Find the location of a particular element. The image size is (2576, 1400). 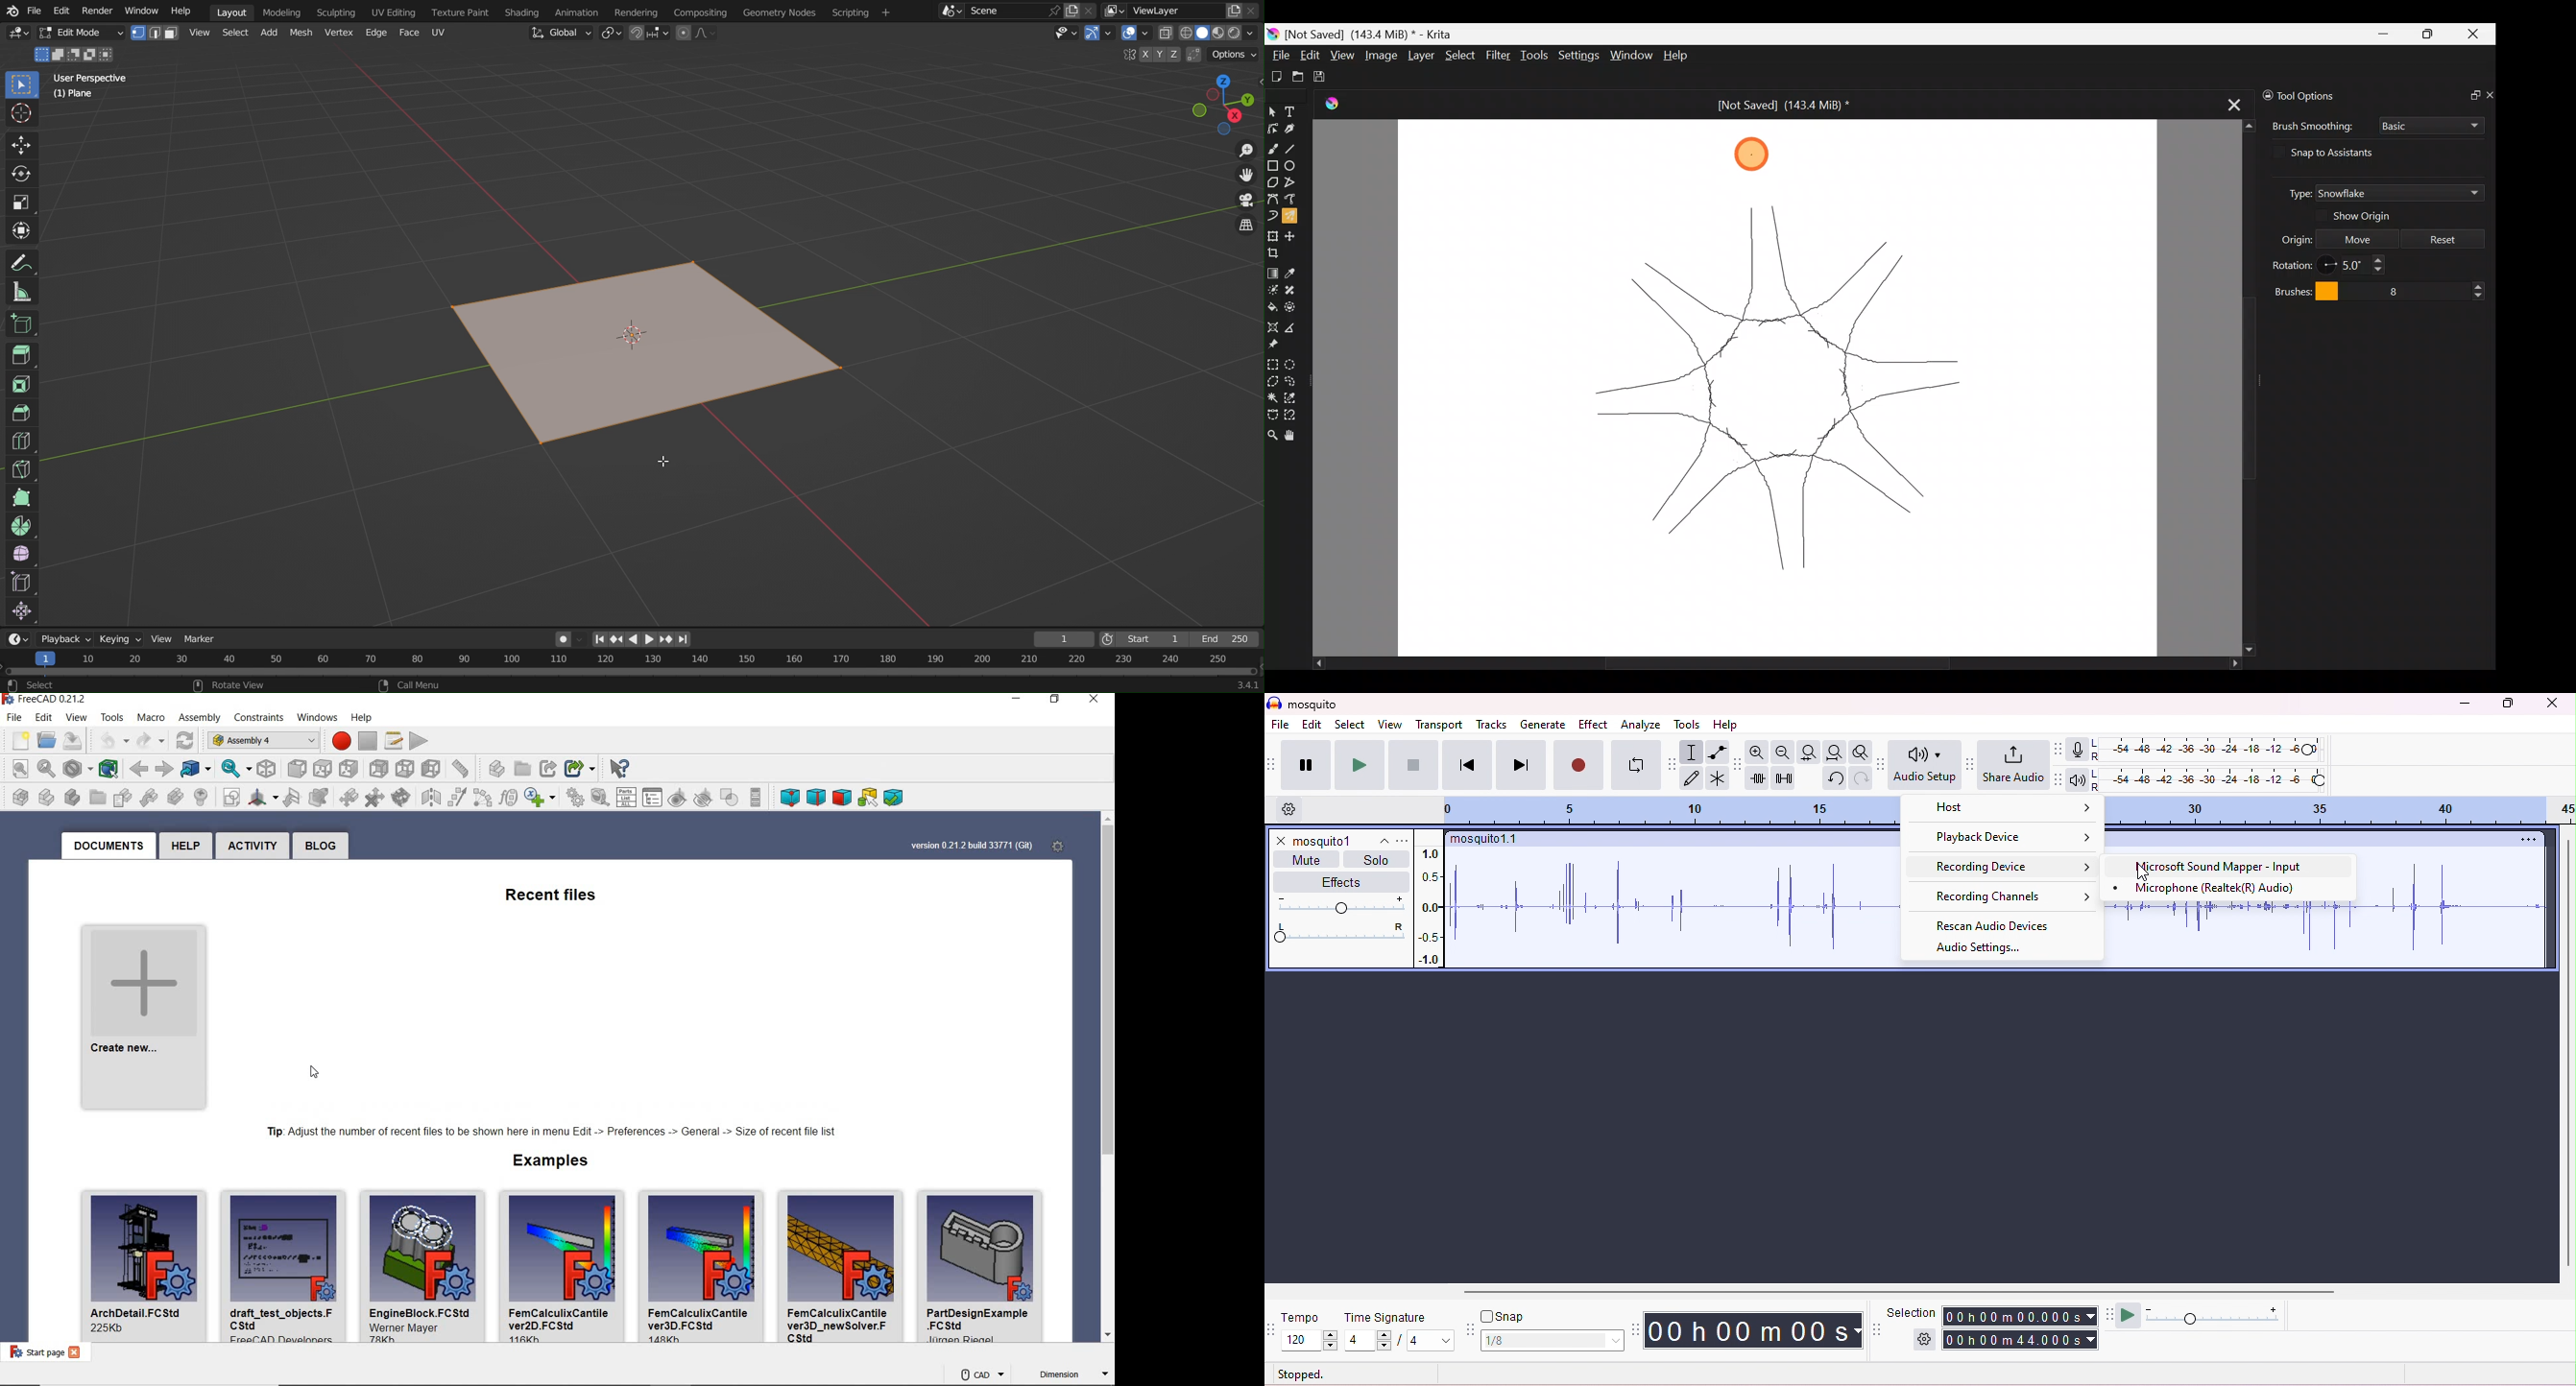

Magnetic curve selection tool is located at coordinates (1296, 415).